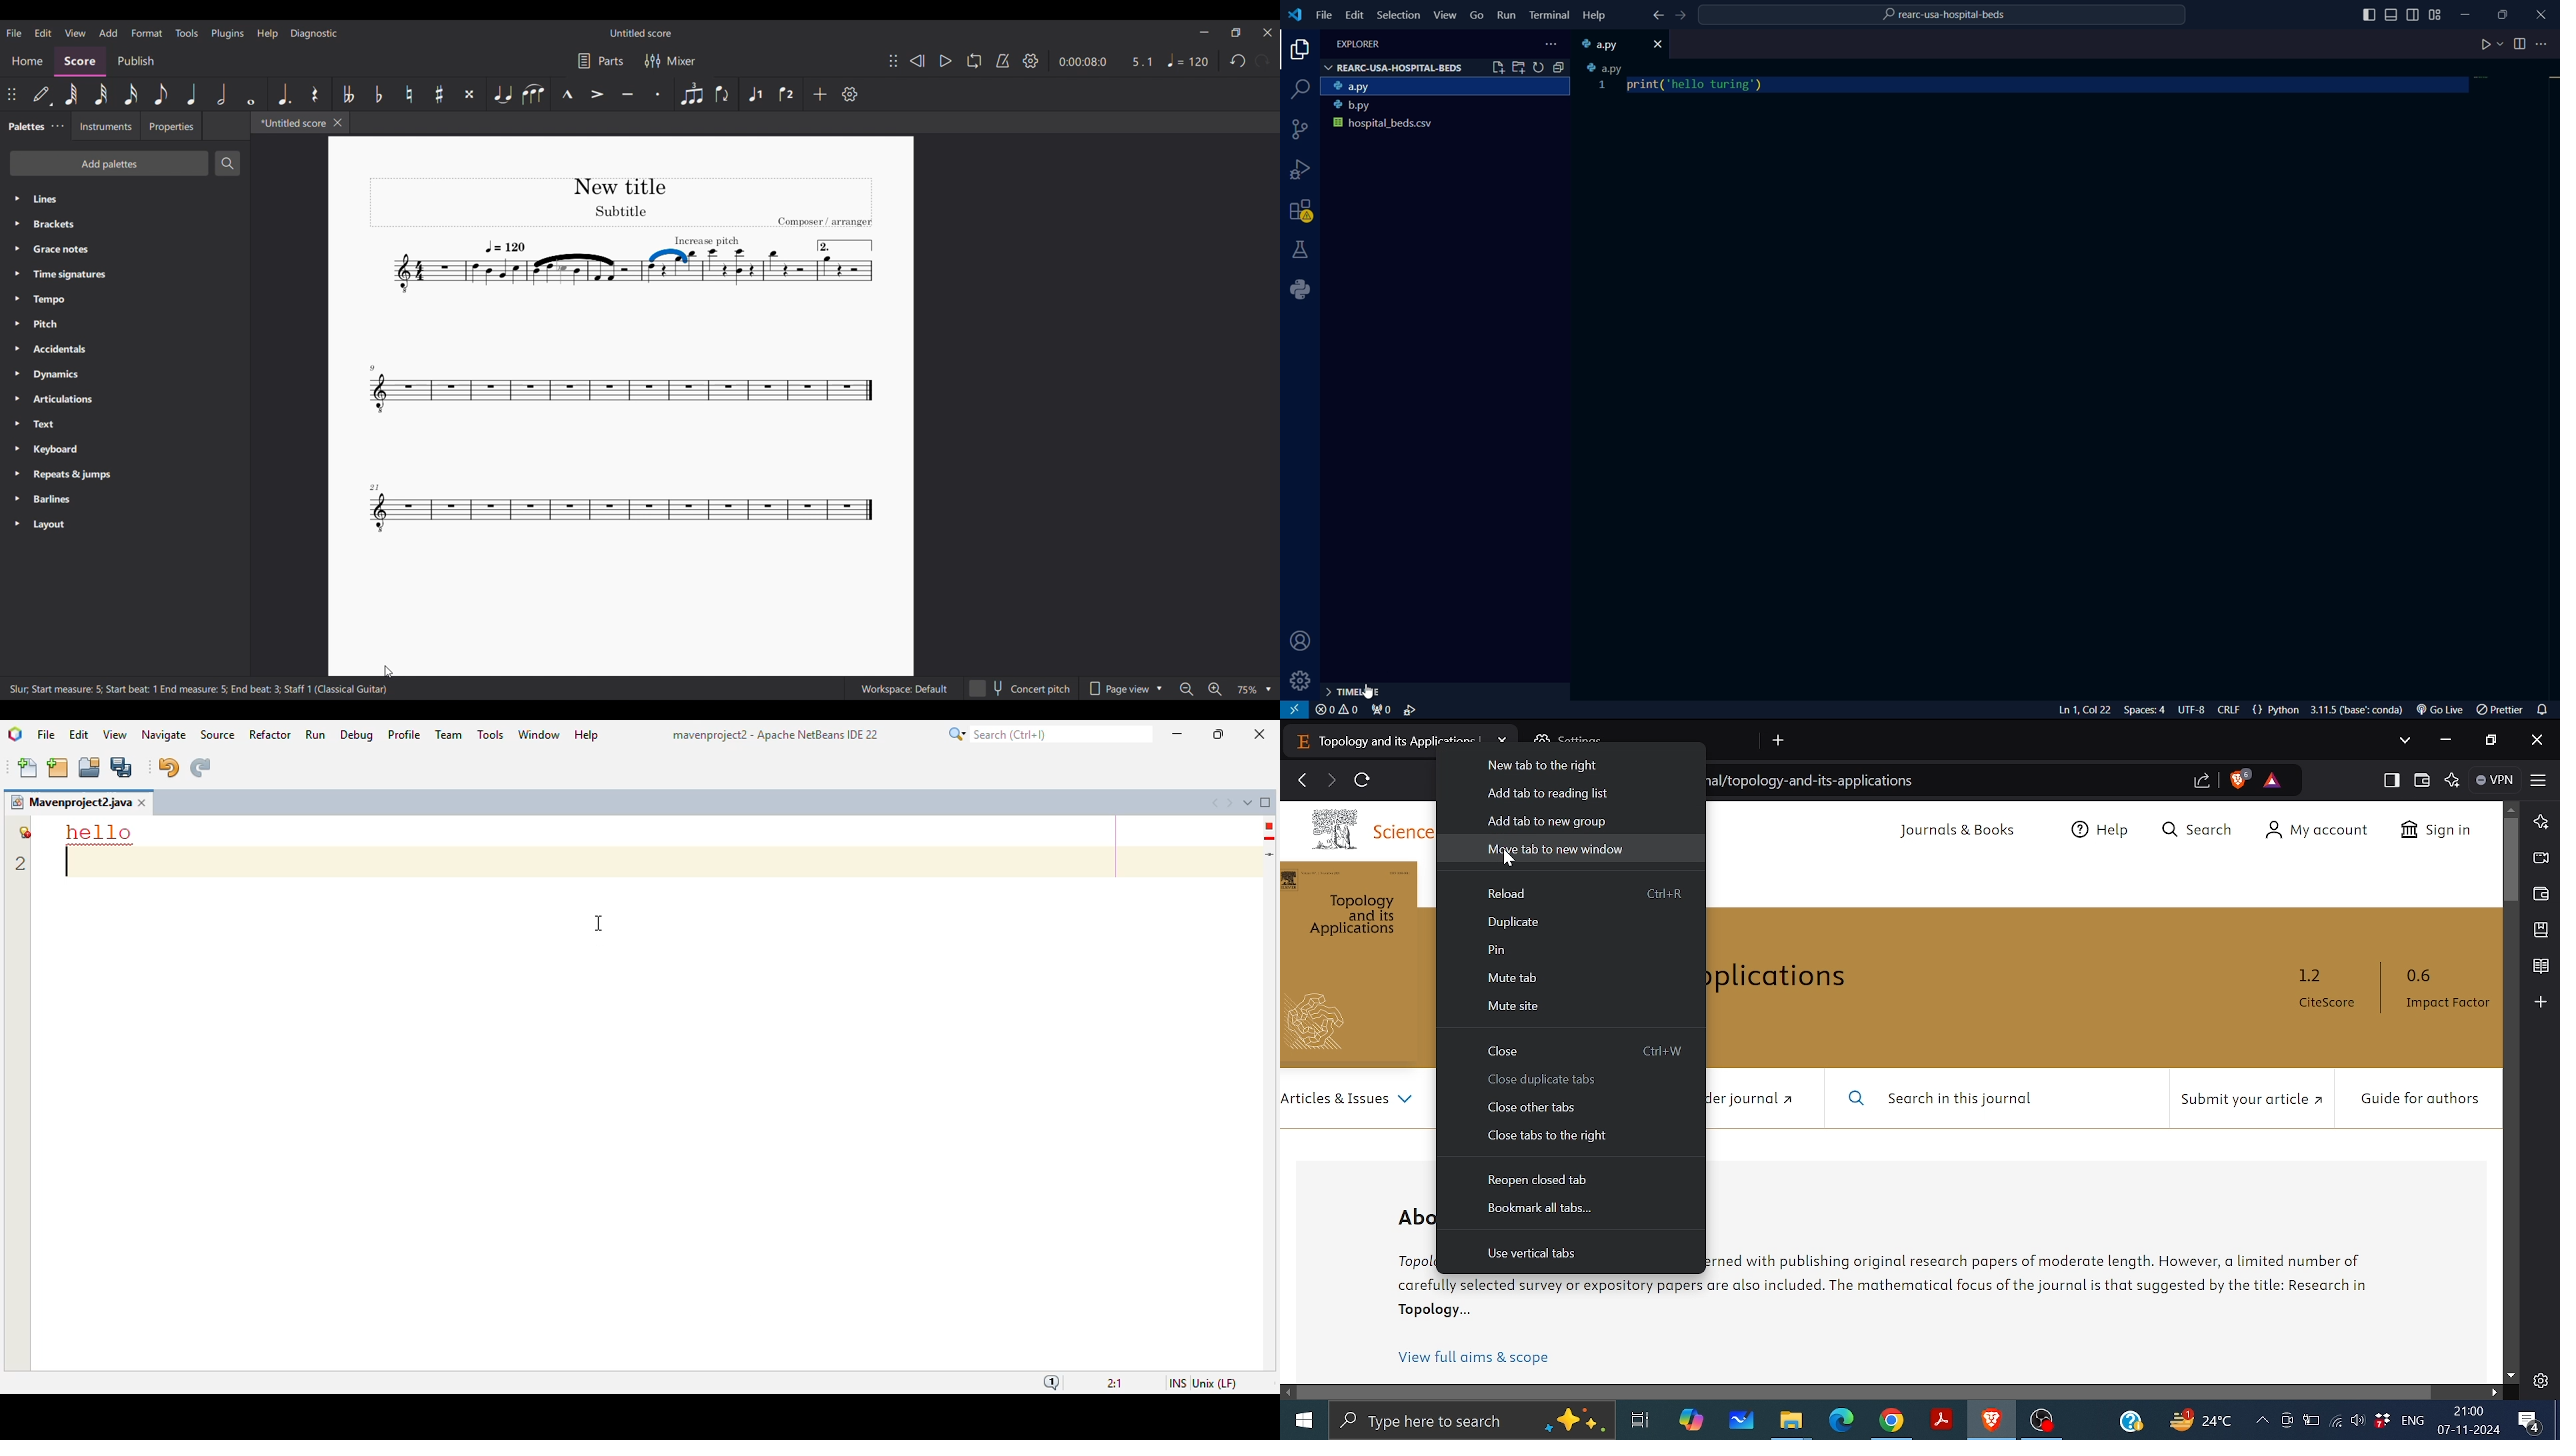 This screenshot has width=2576, height=1456. Describe the element at coordinates (1187, 689) in the screenshot. I see `Zoom out` at that location.